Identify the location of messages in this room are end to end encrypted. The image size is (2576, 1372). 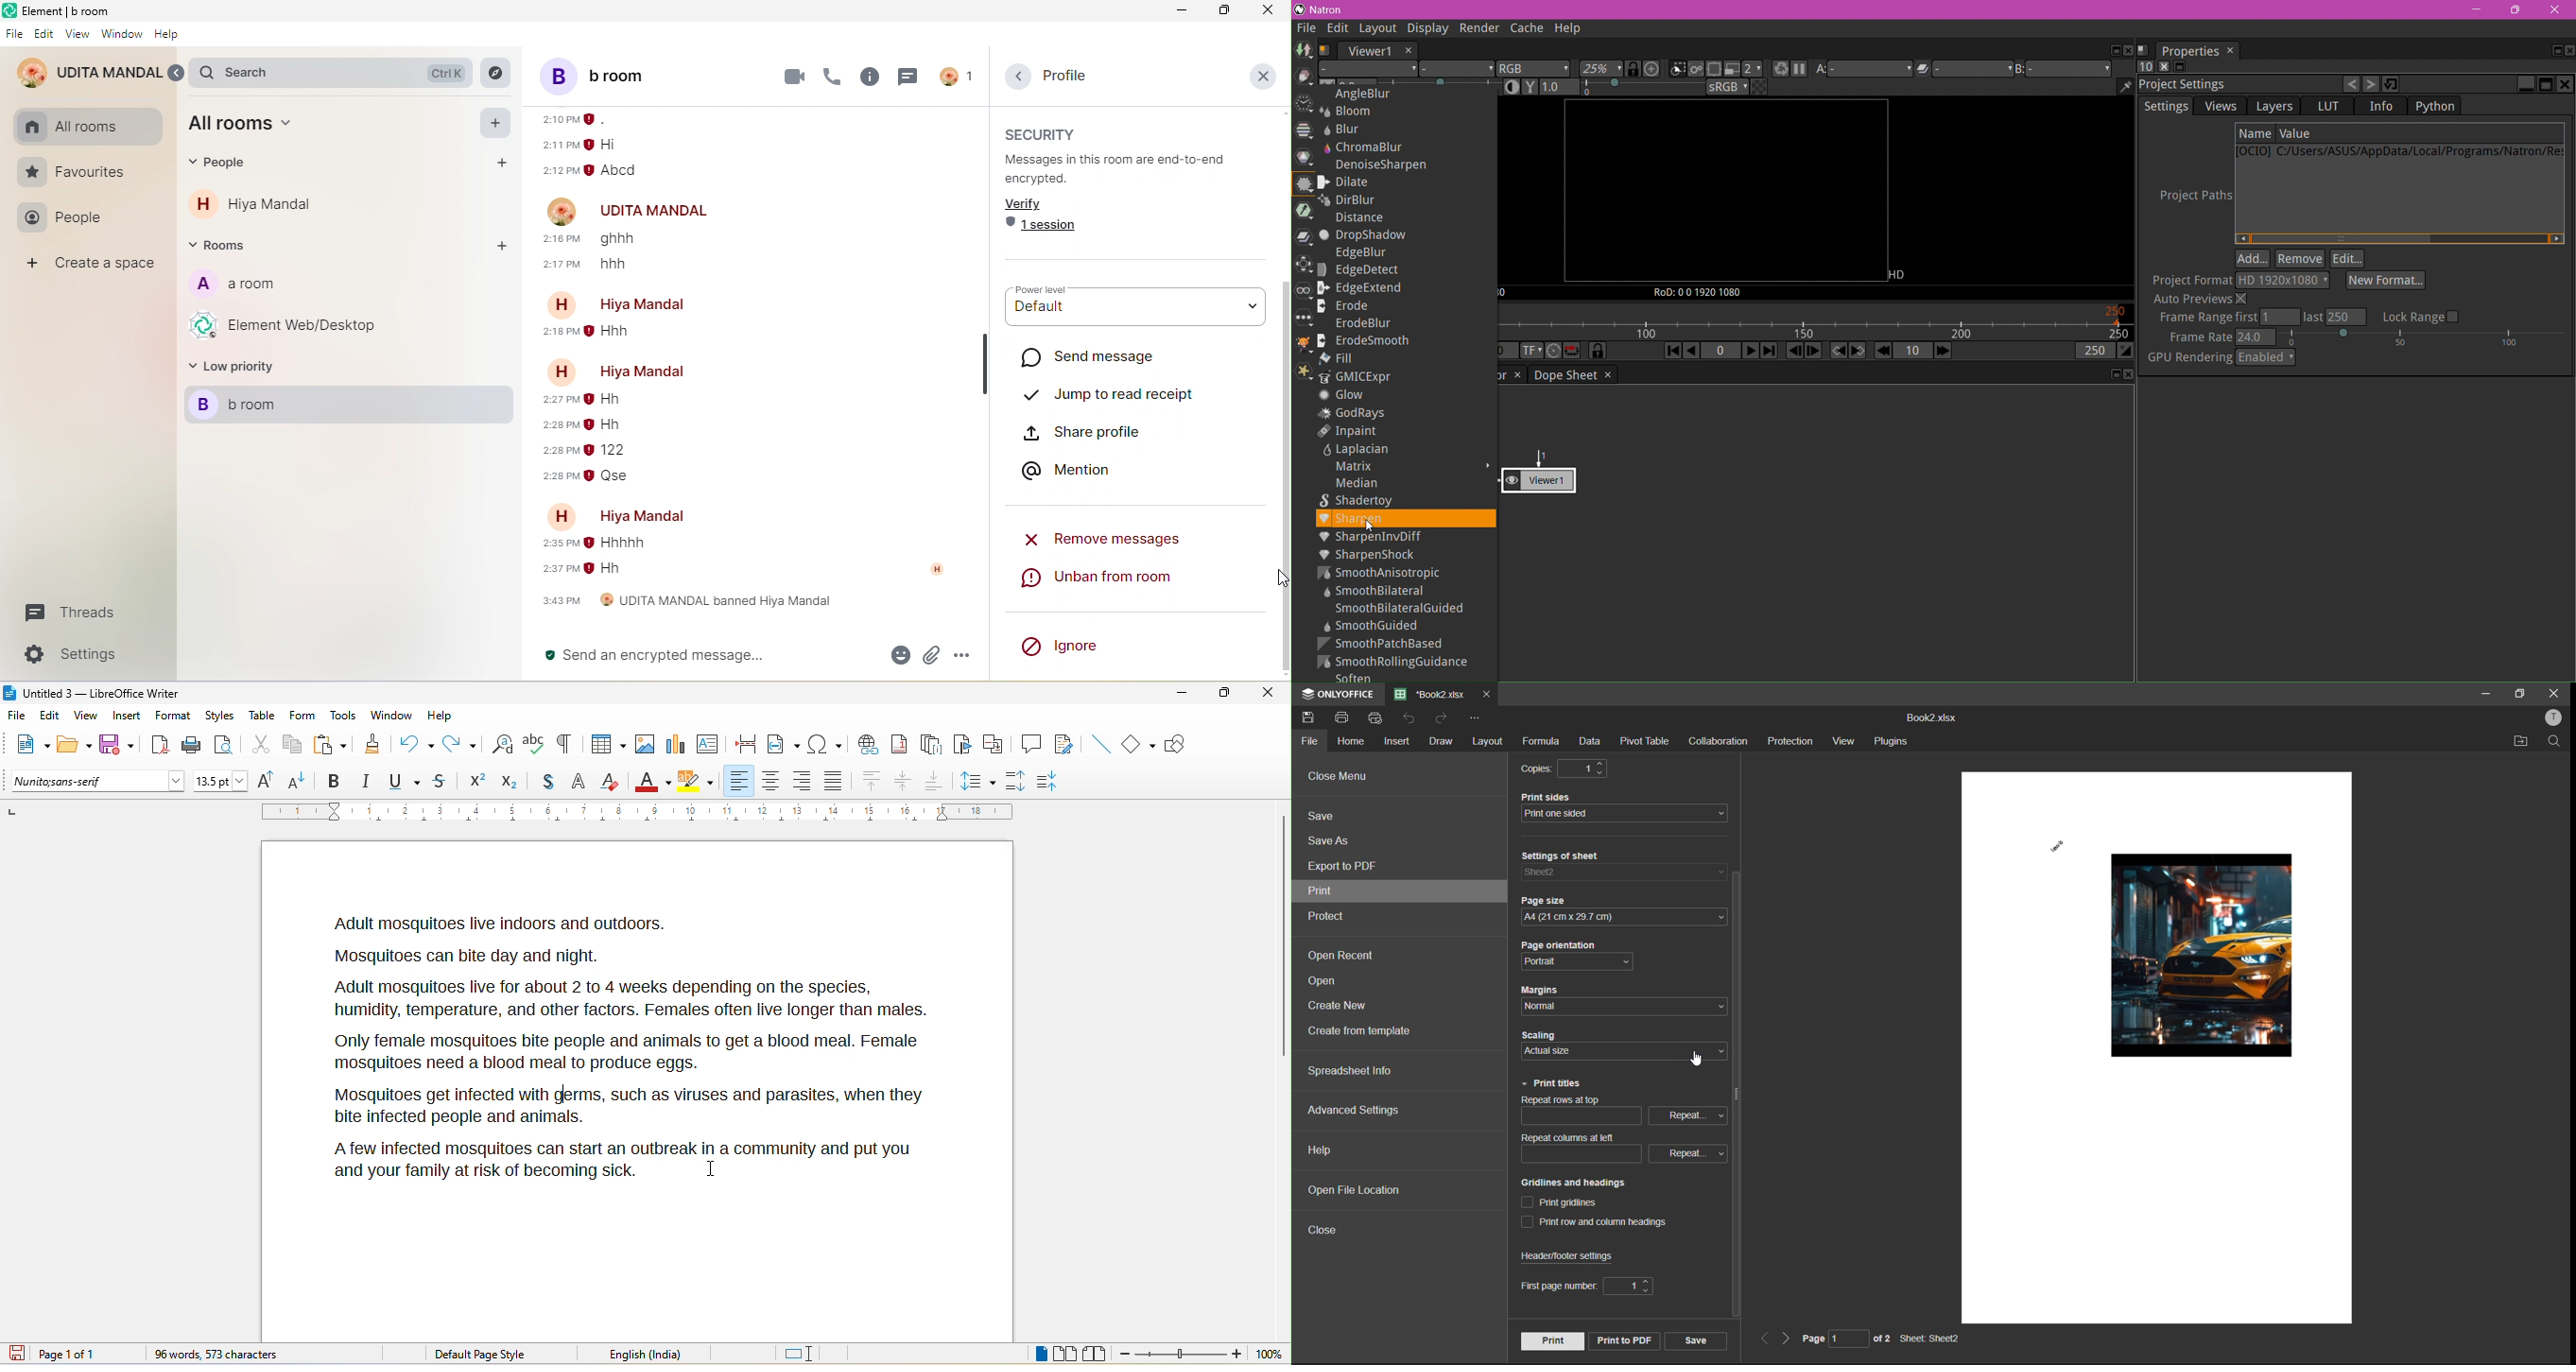
(1126, 169).